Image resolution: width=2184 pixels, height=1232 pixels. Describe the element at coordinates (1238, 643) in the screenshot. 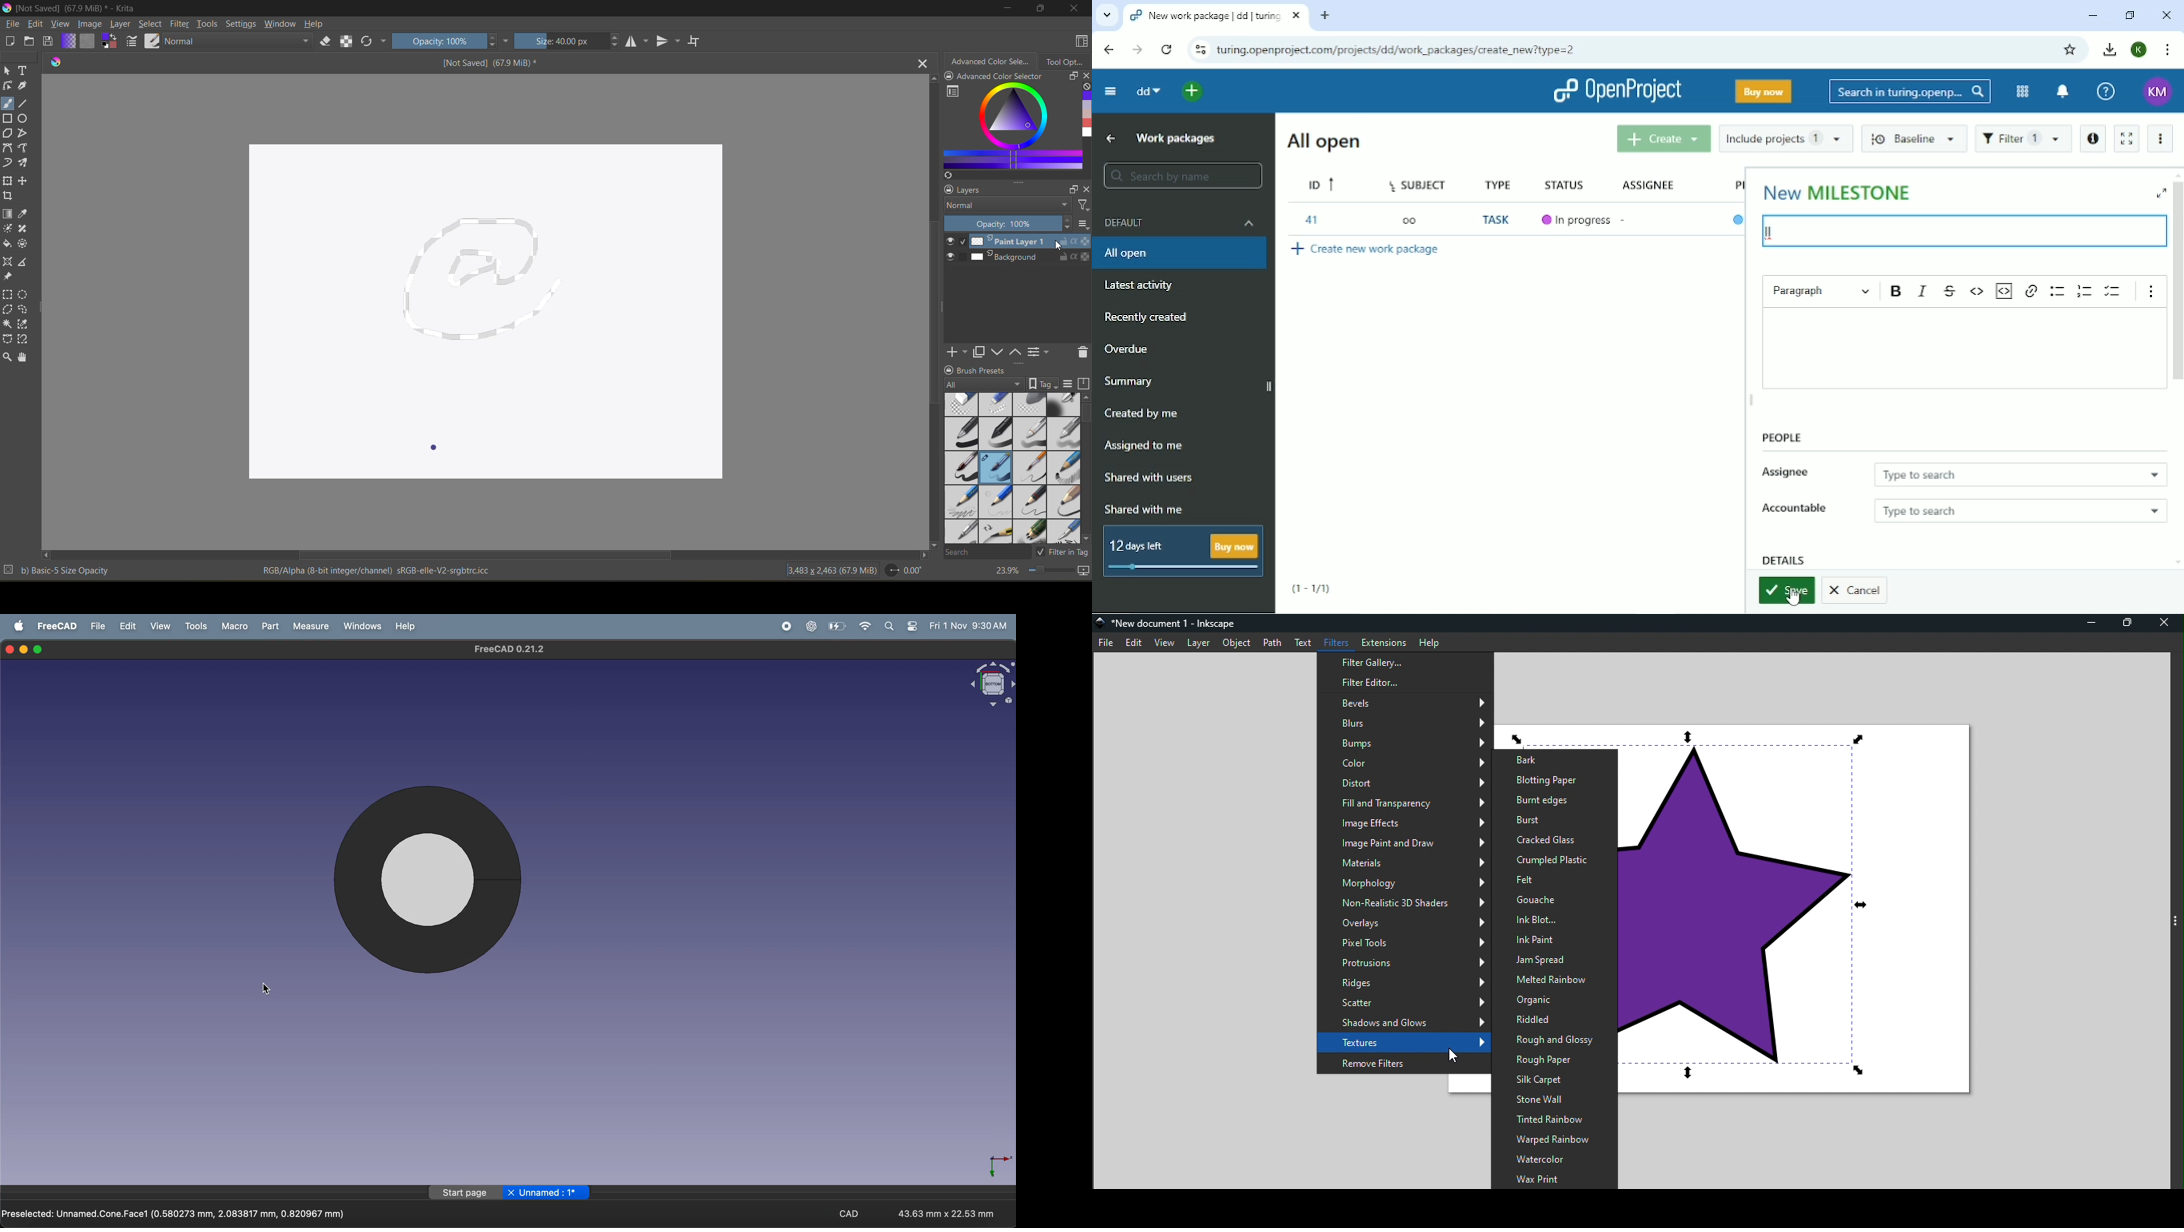

I see `Object` at that location.